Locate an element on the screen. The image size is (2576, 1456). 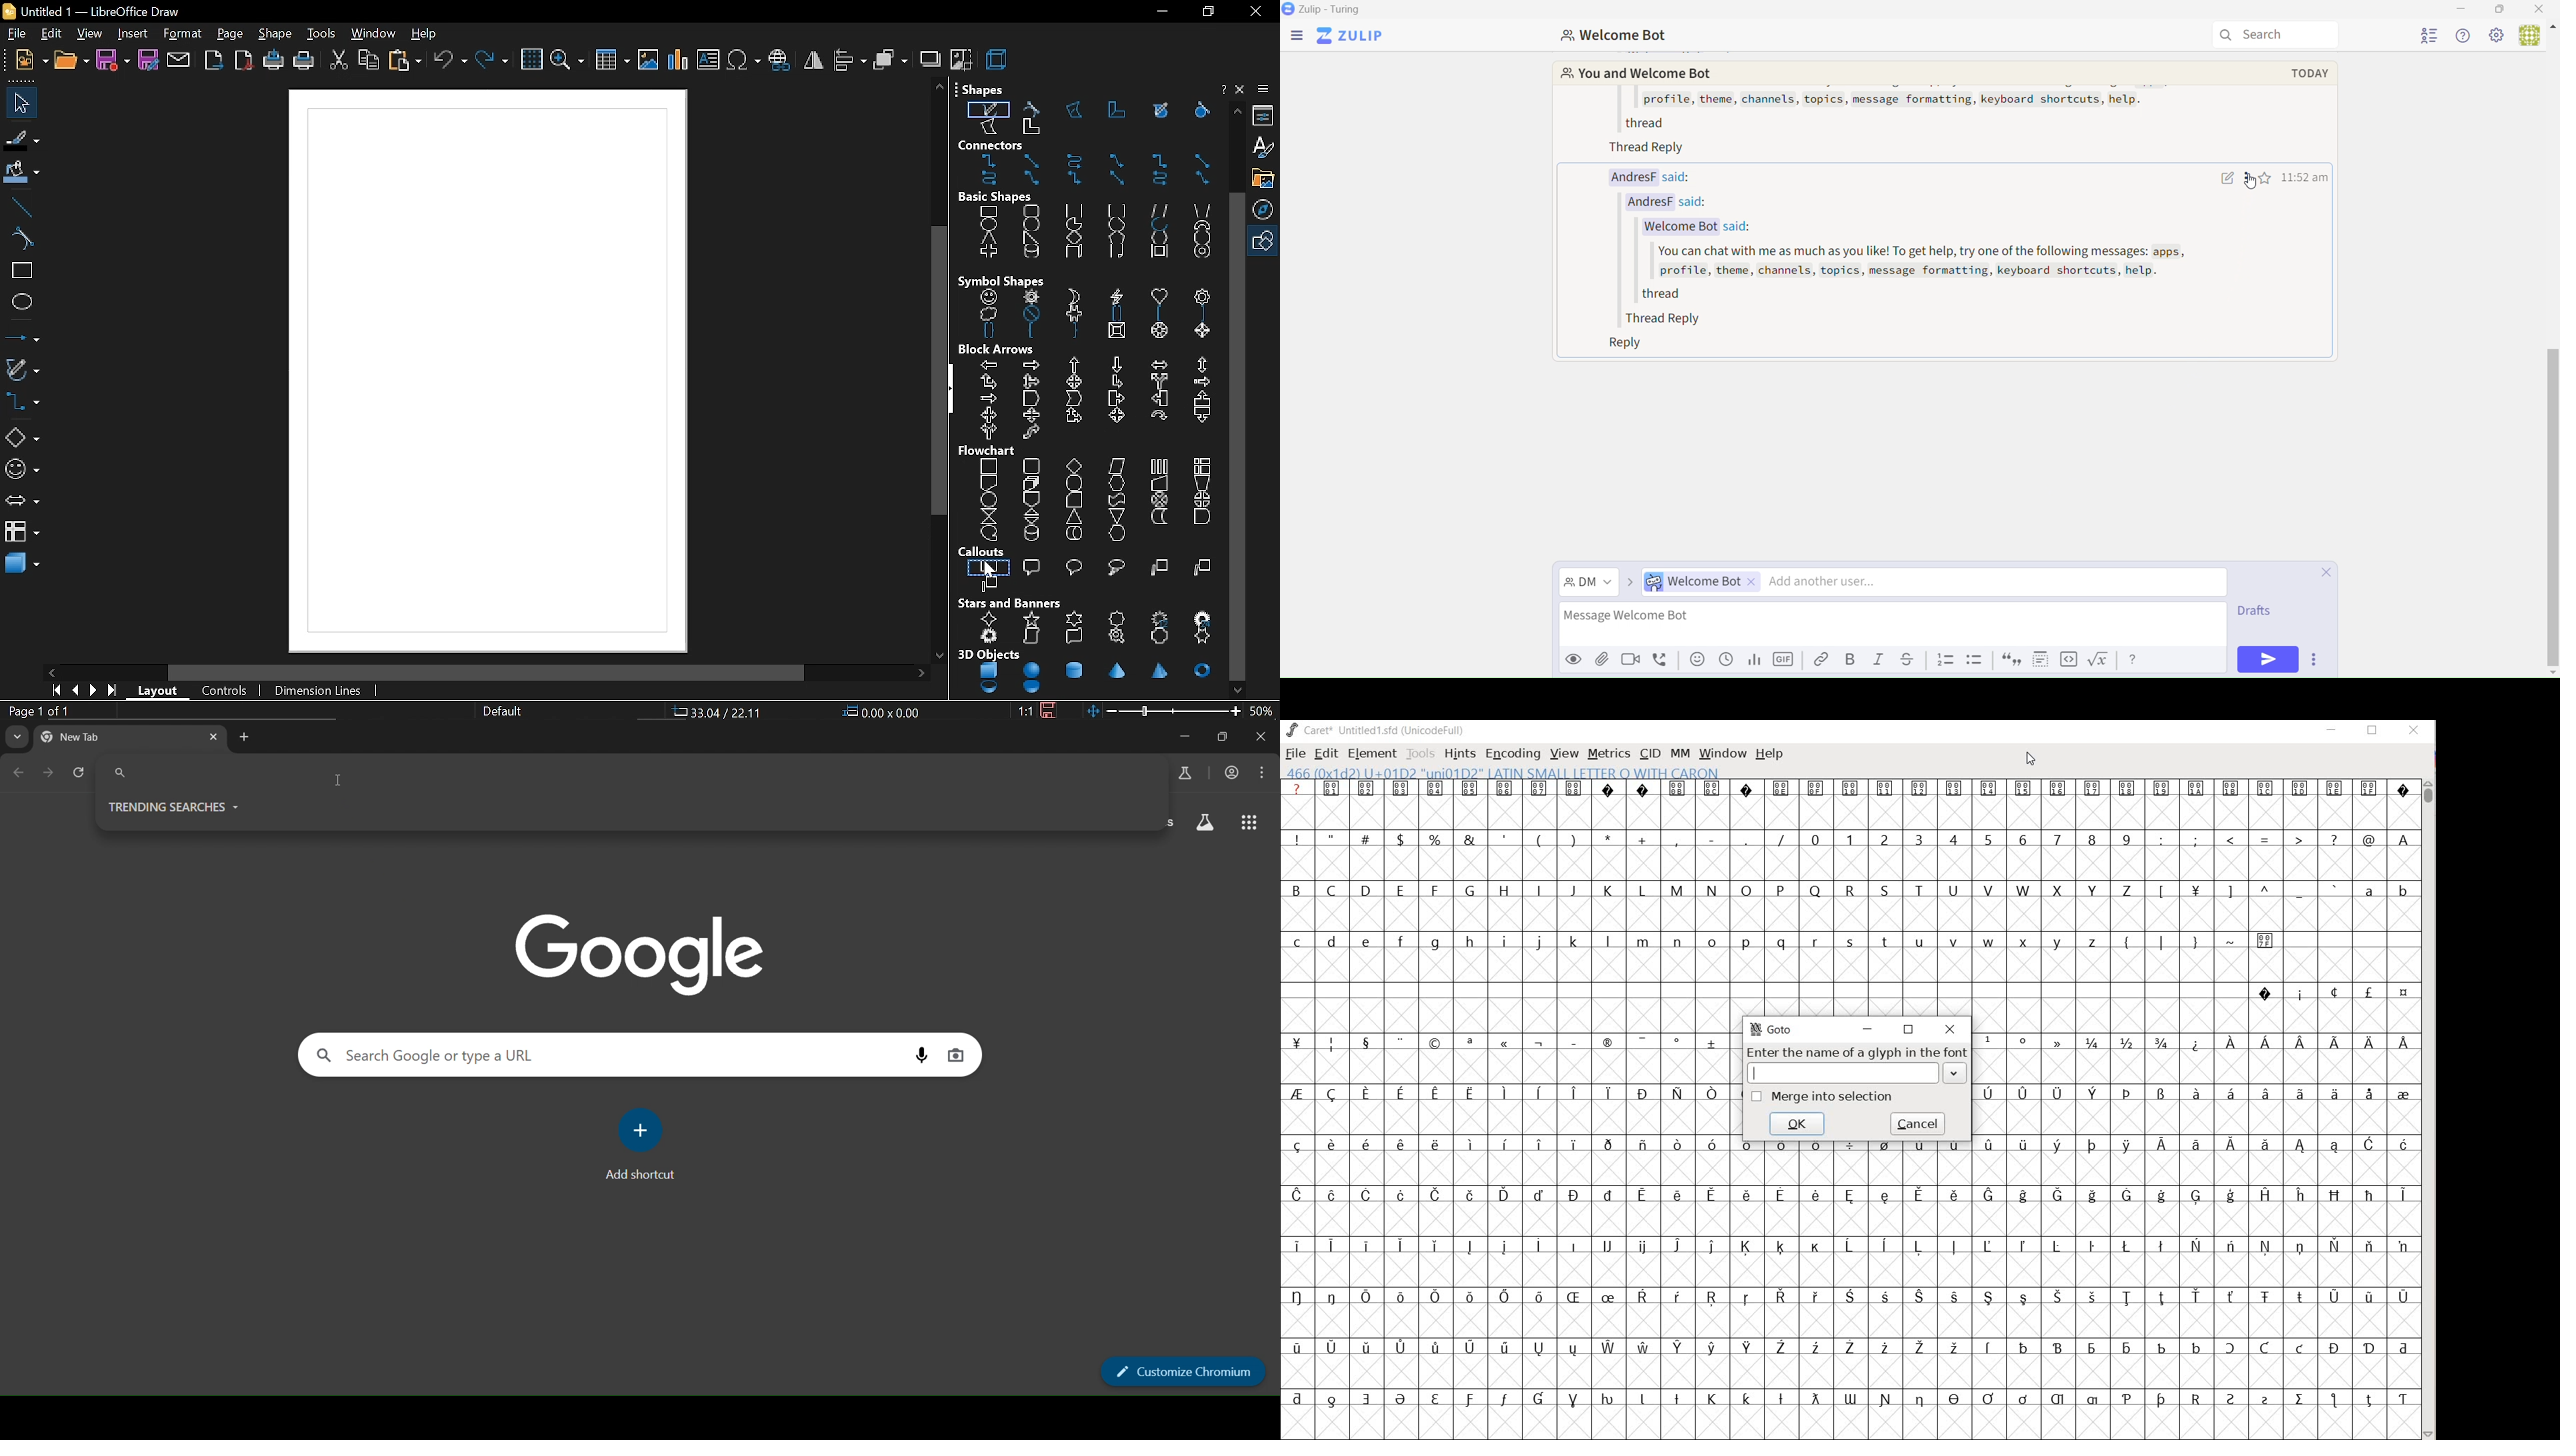
curve is located at coordinates (18, 237).